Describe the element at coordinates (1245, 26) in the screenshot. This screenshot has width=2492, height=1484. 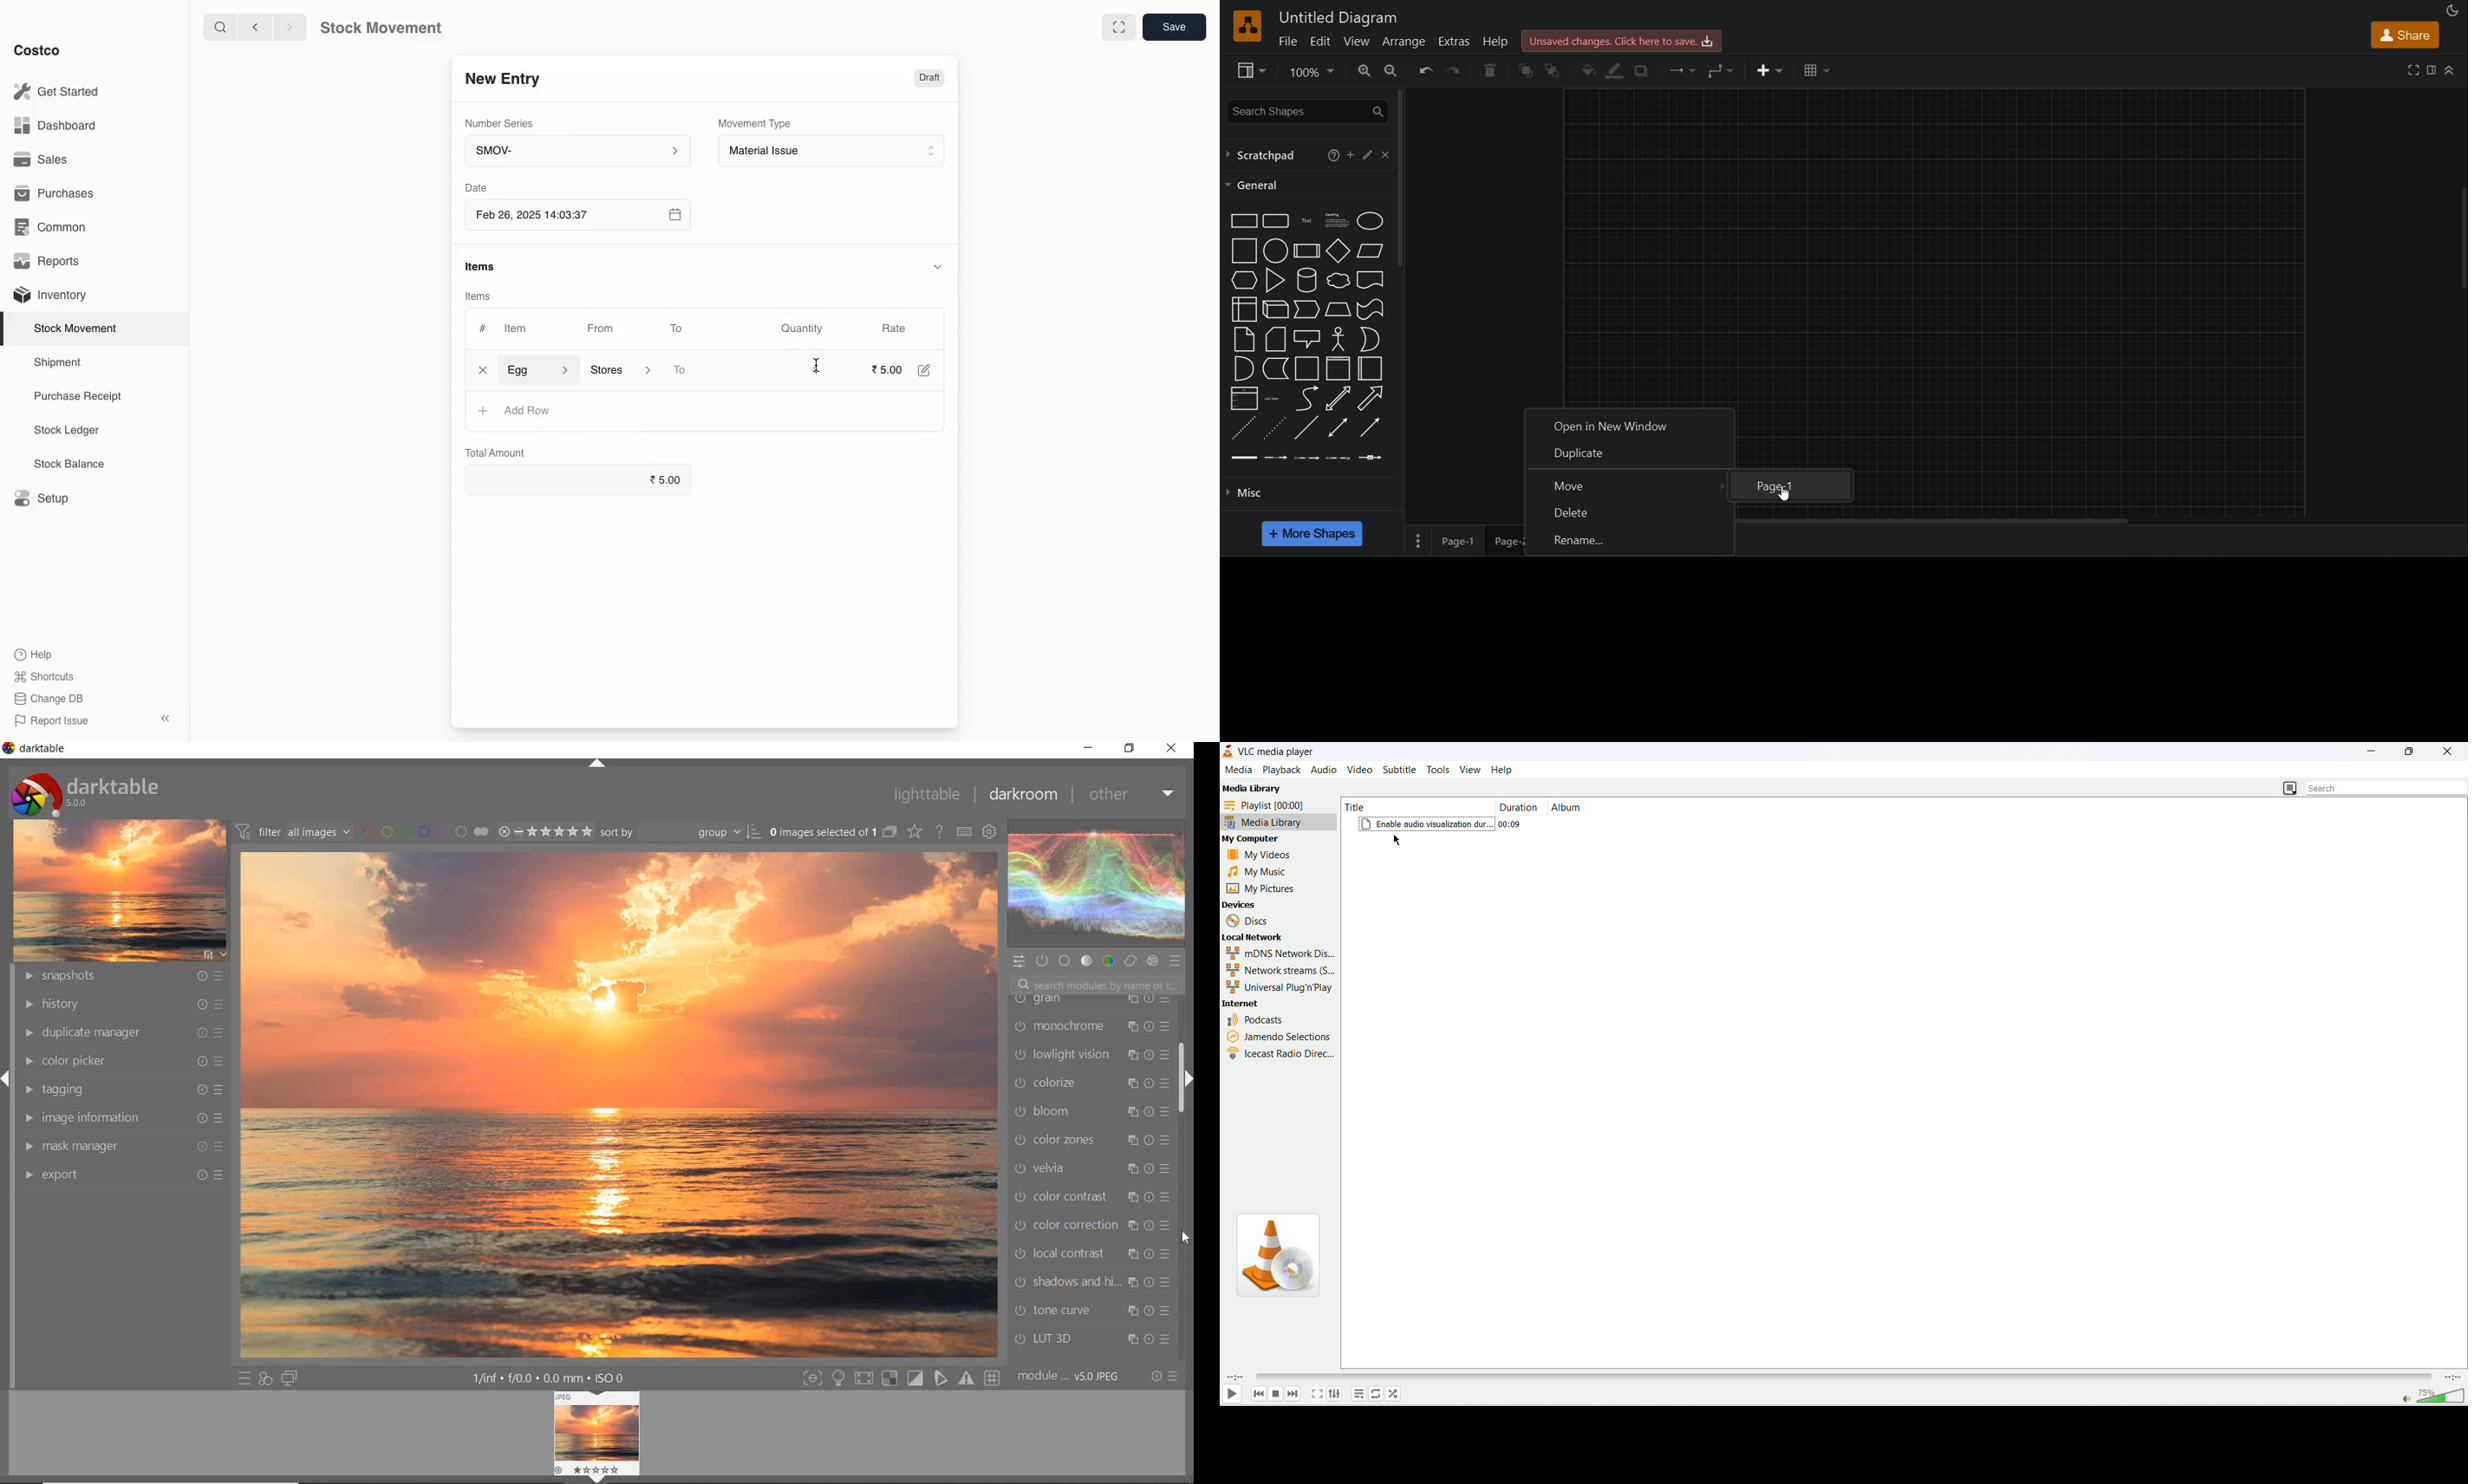
I see `logo` at that location.